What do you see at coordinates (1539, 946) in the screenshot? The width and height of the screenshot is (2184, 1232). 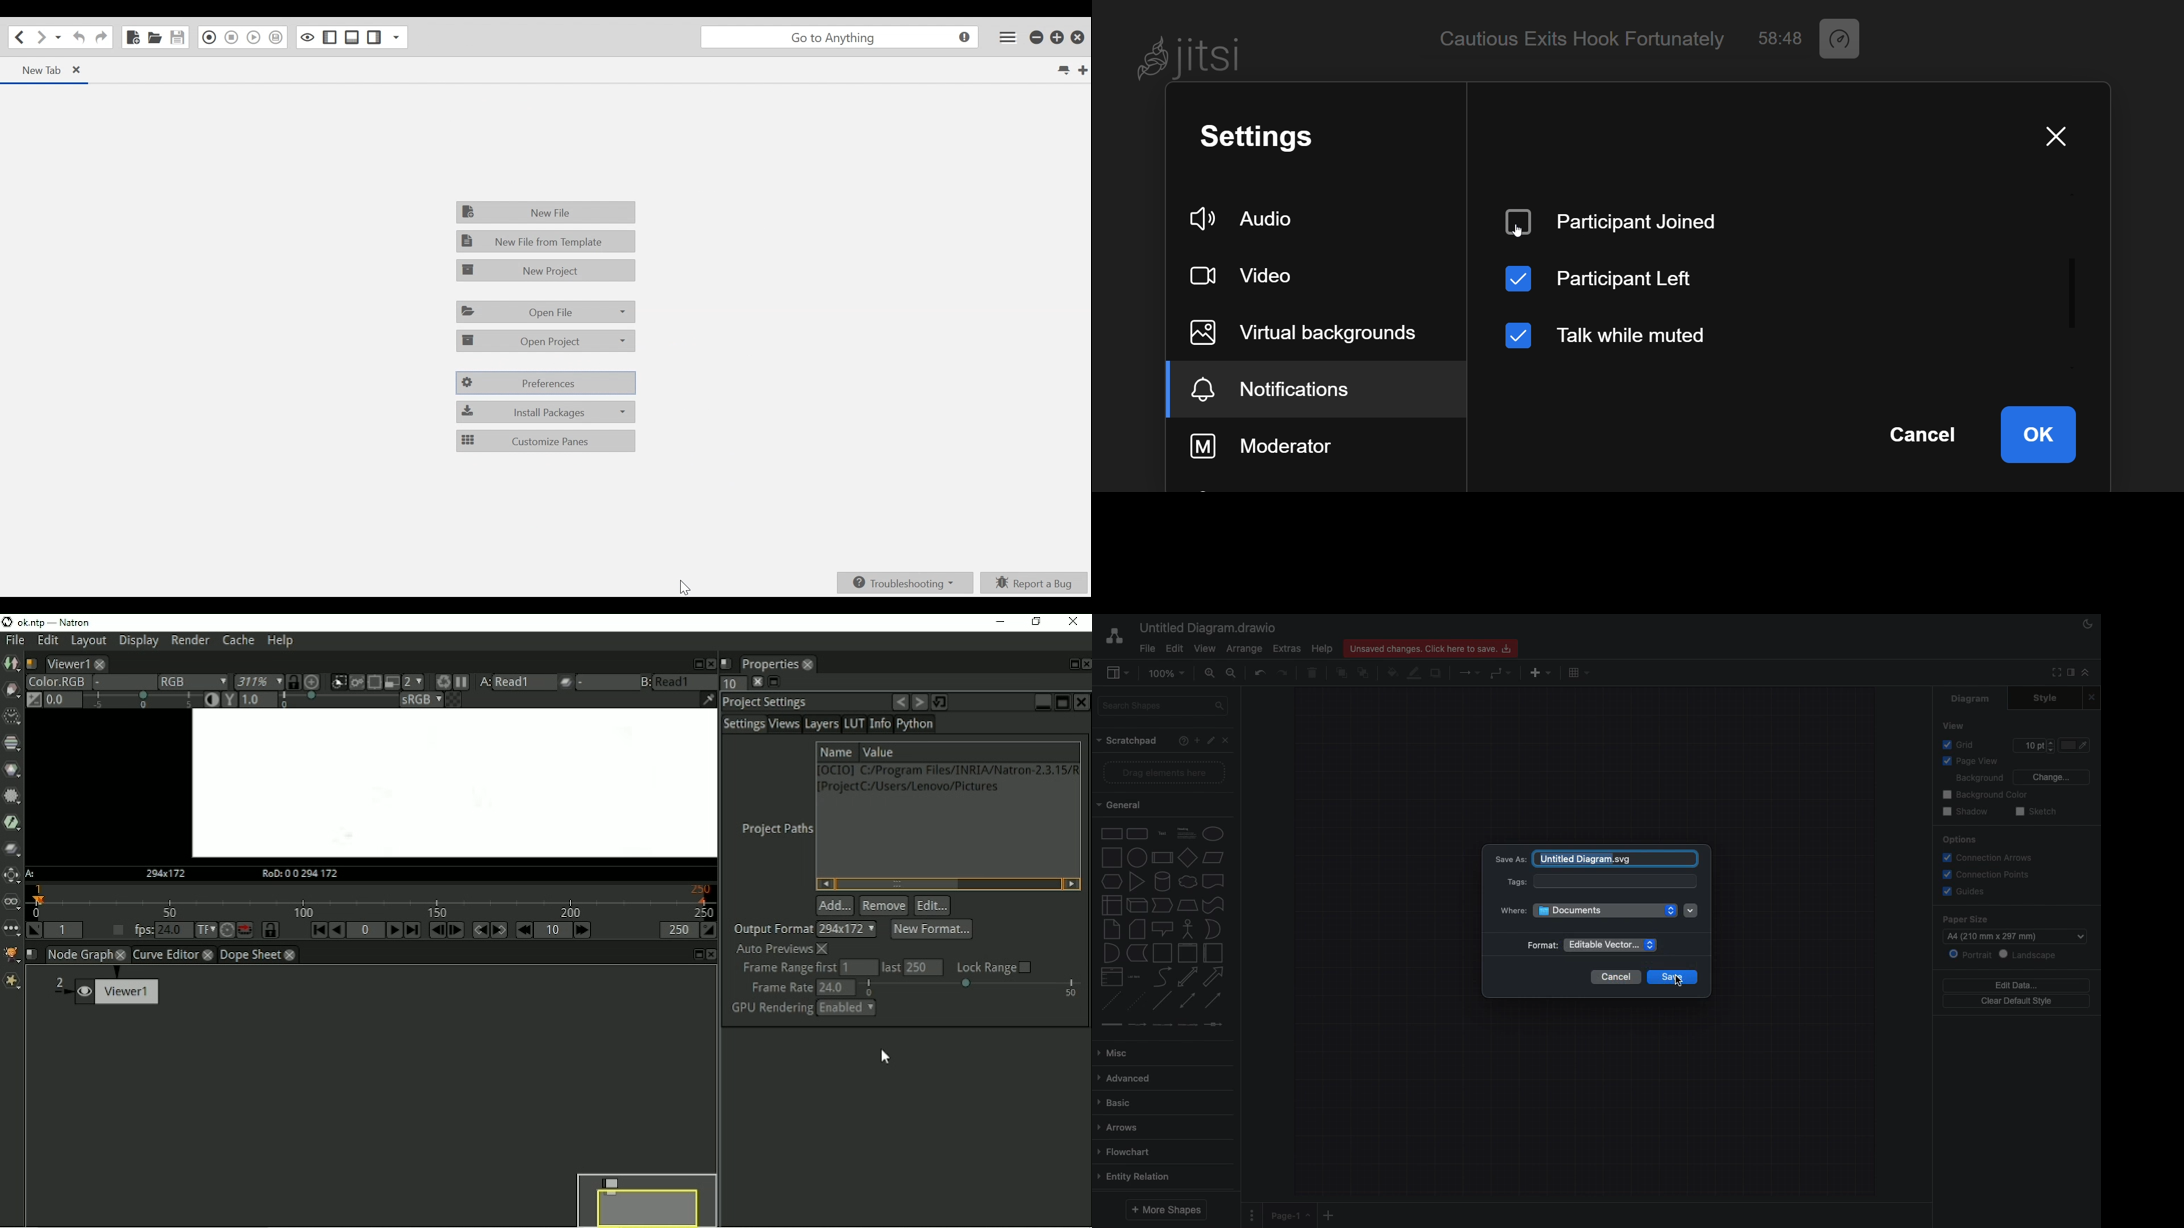 I see `Format` at bounding box center [1539, 946].